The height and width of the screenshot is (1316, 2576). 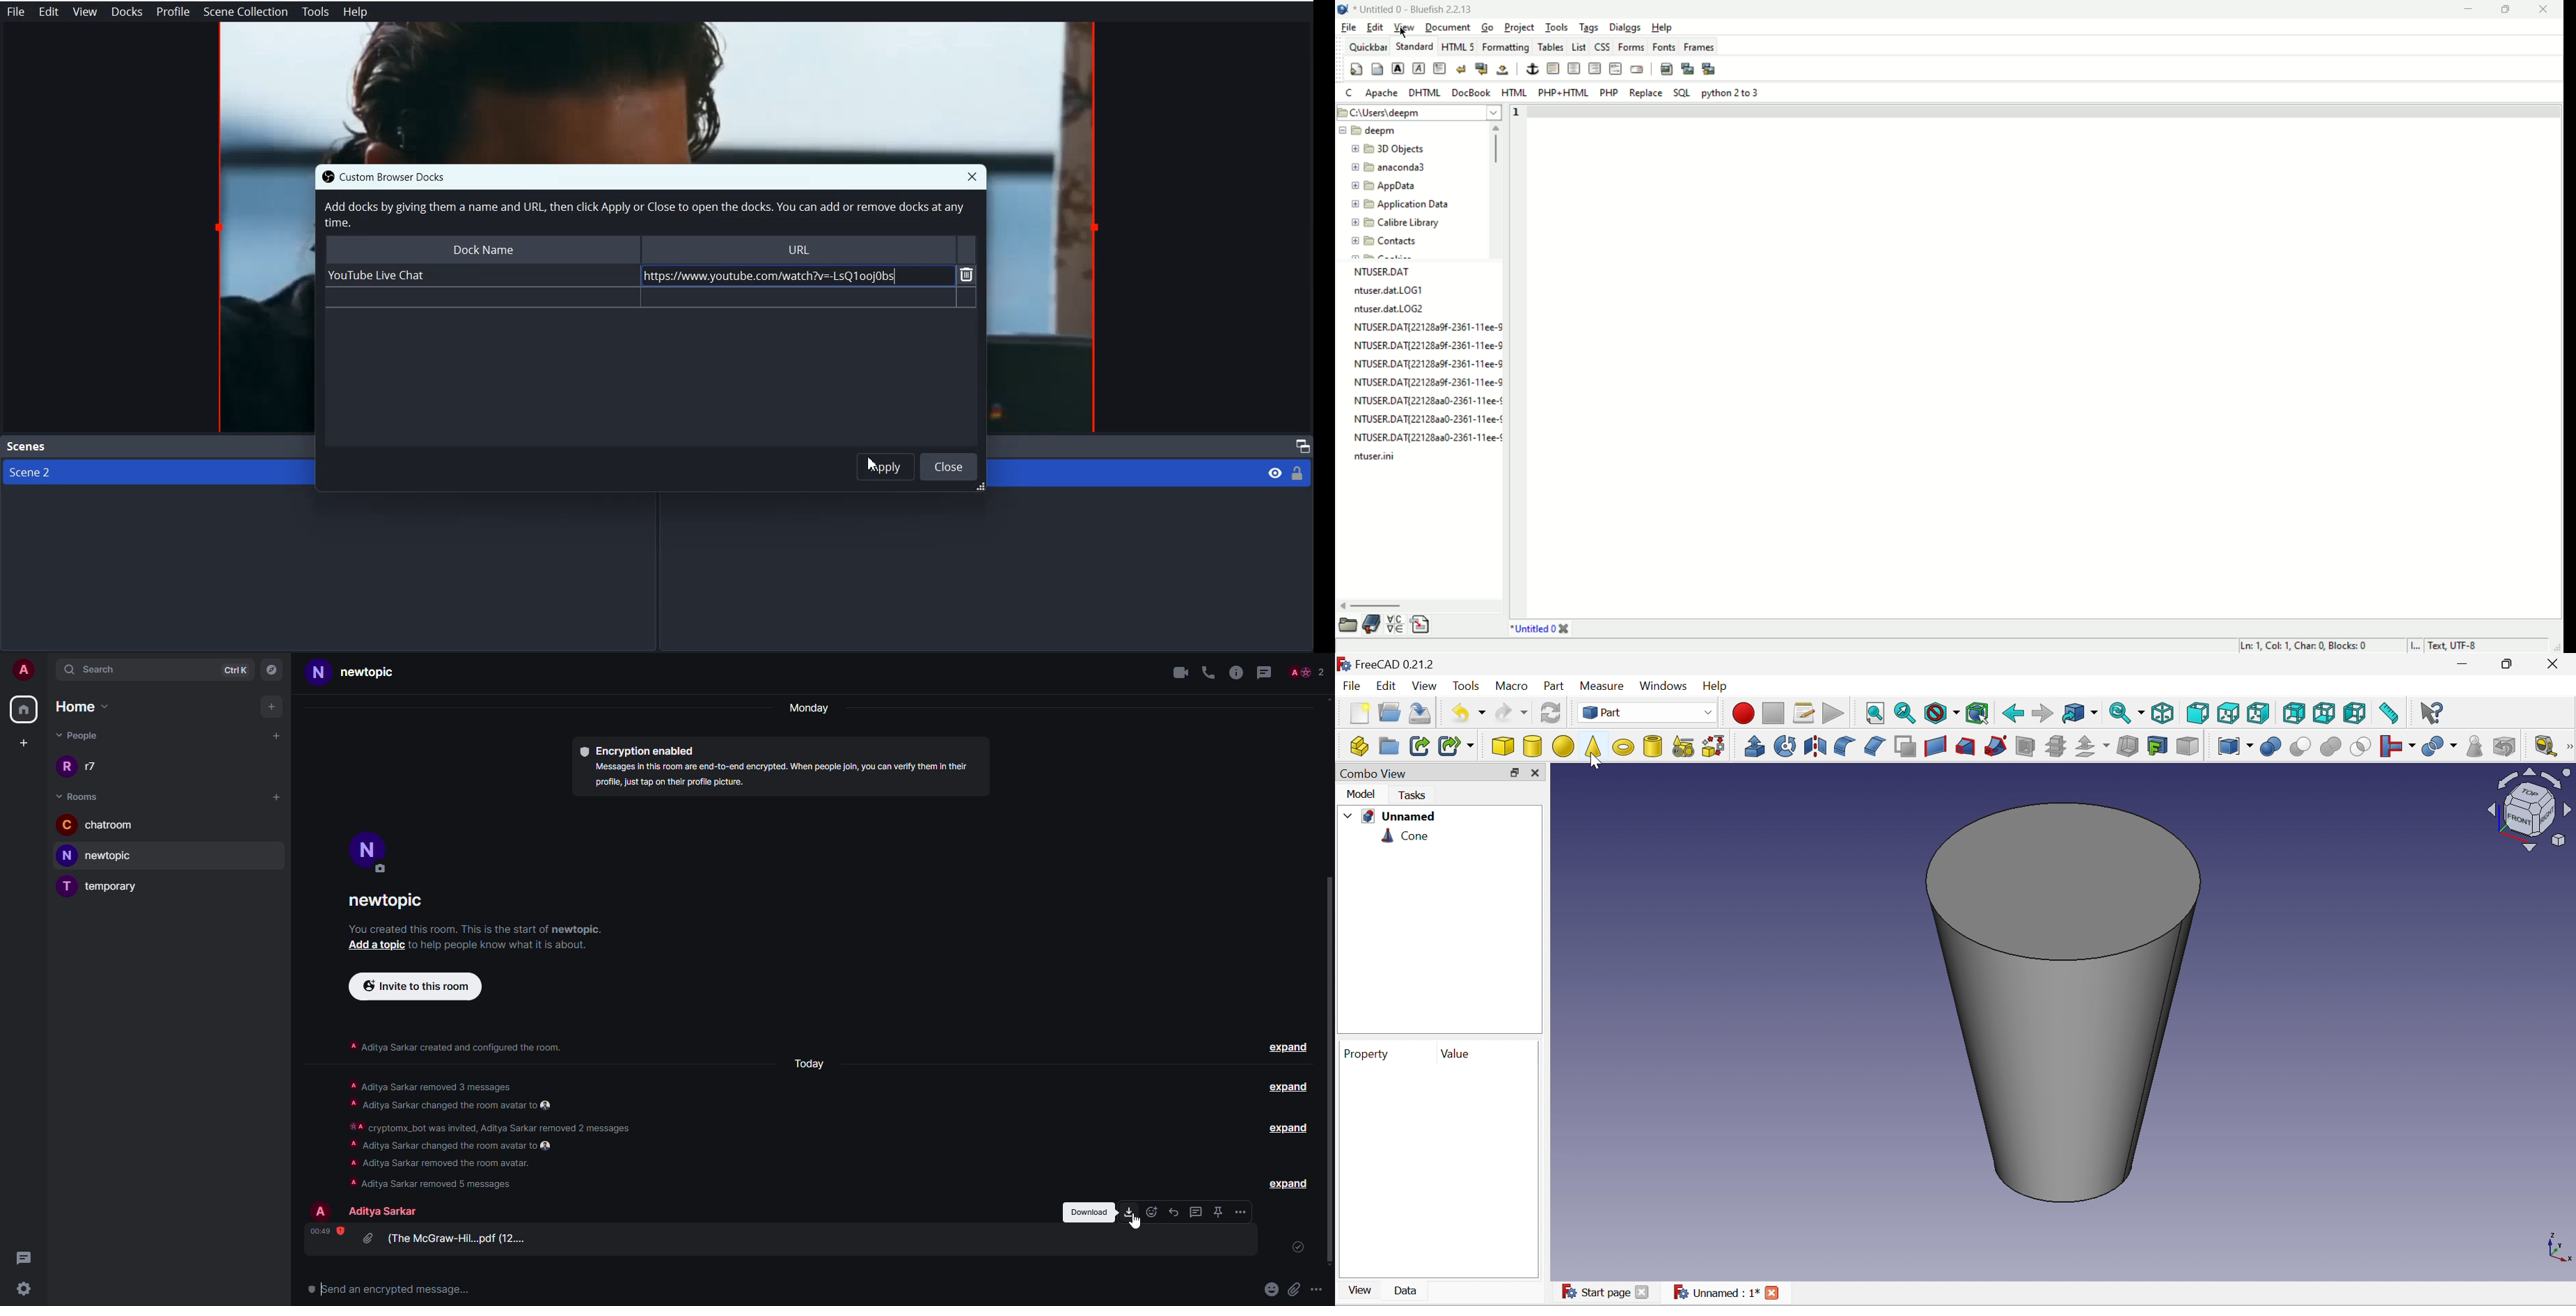 What do you see at coordinates (274, 796) in the screenshot?
I see `add` at bounding box center [274, 796].